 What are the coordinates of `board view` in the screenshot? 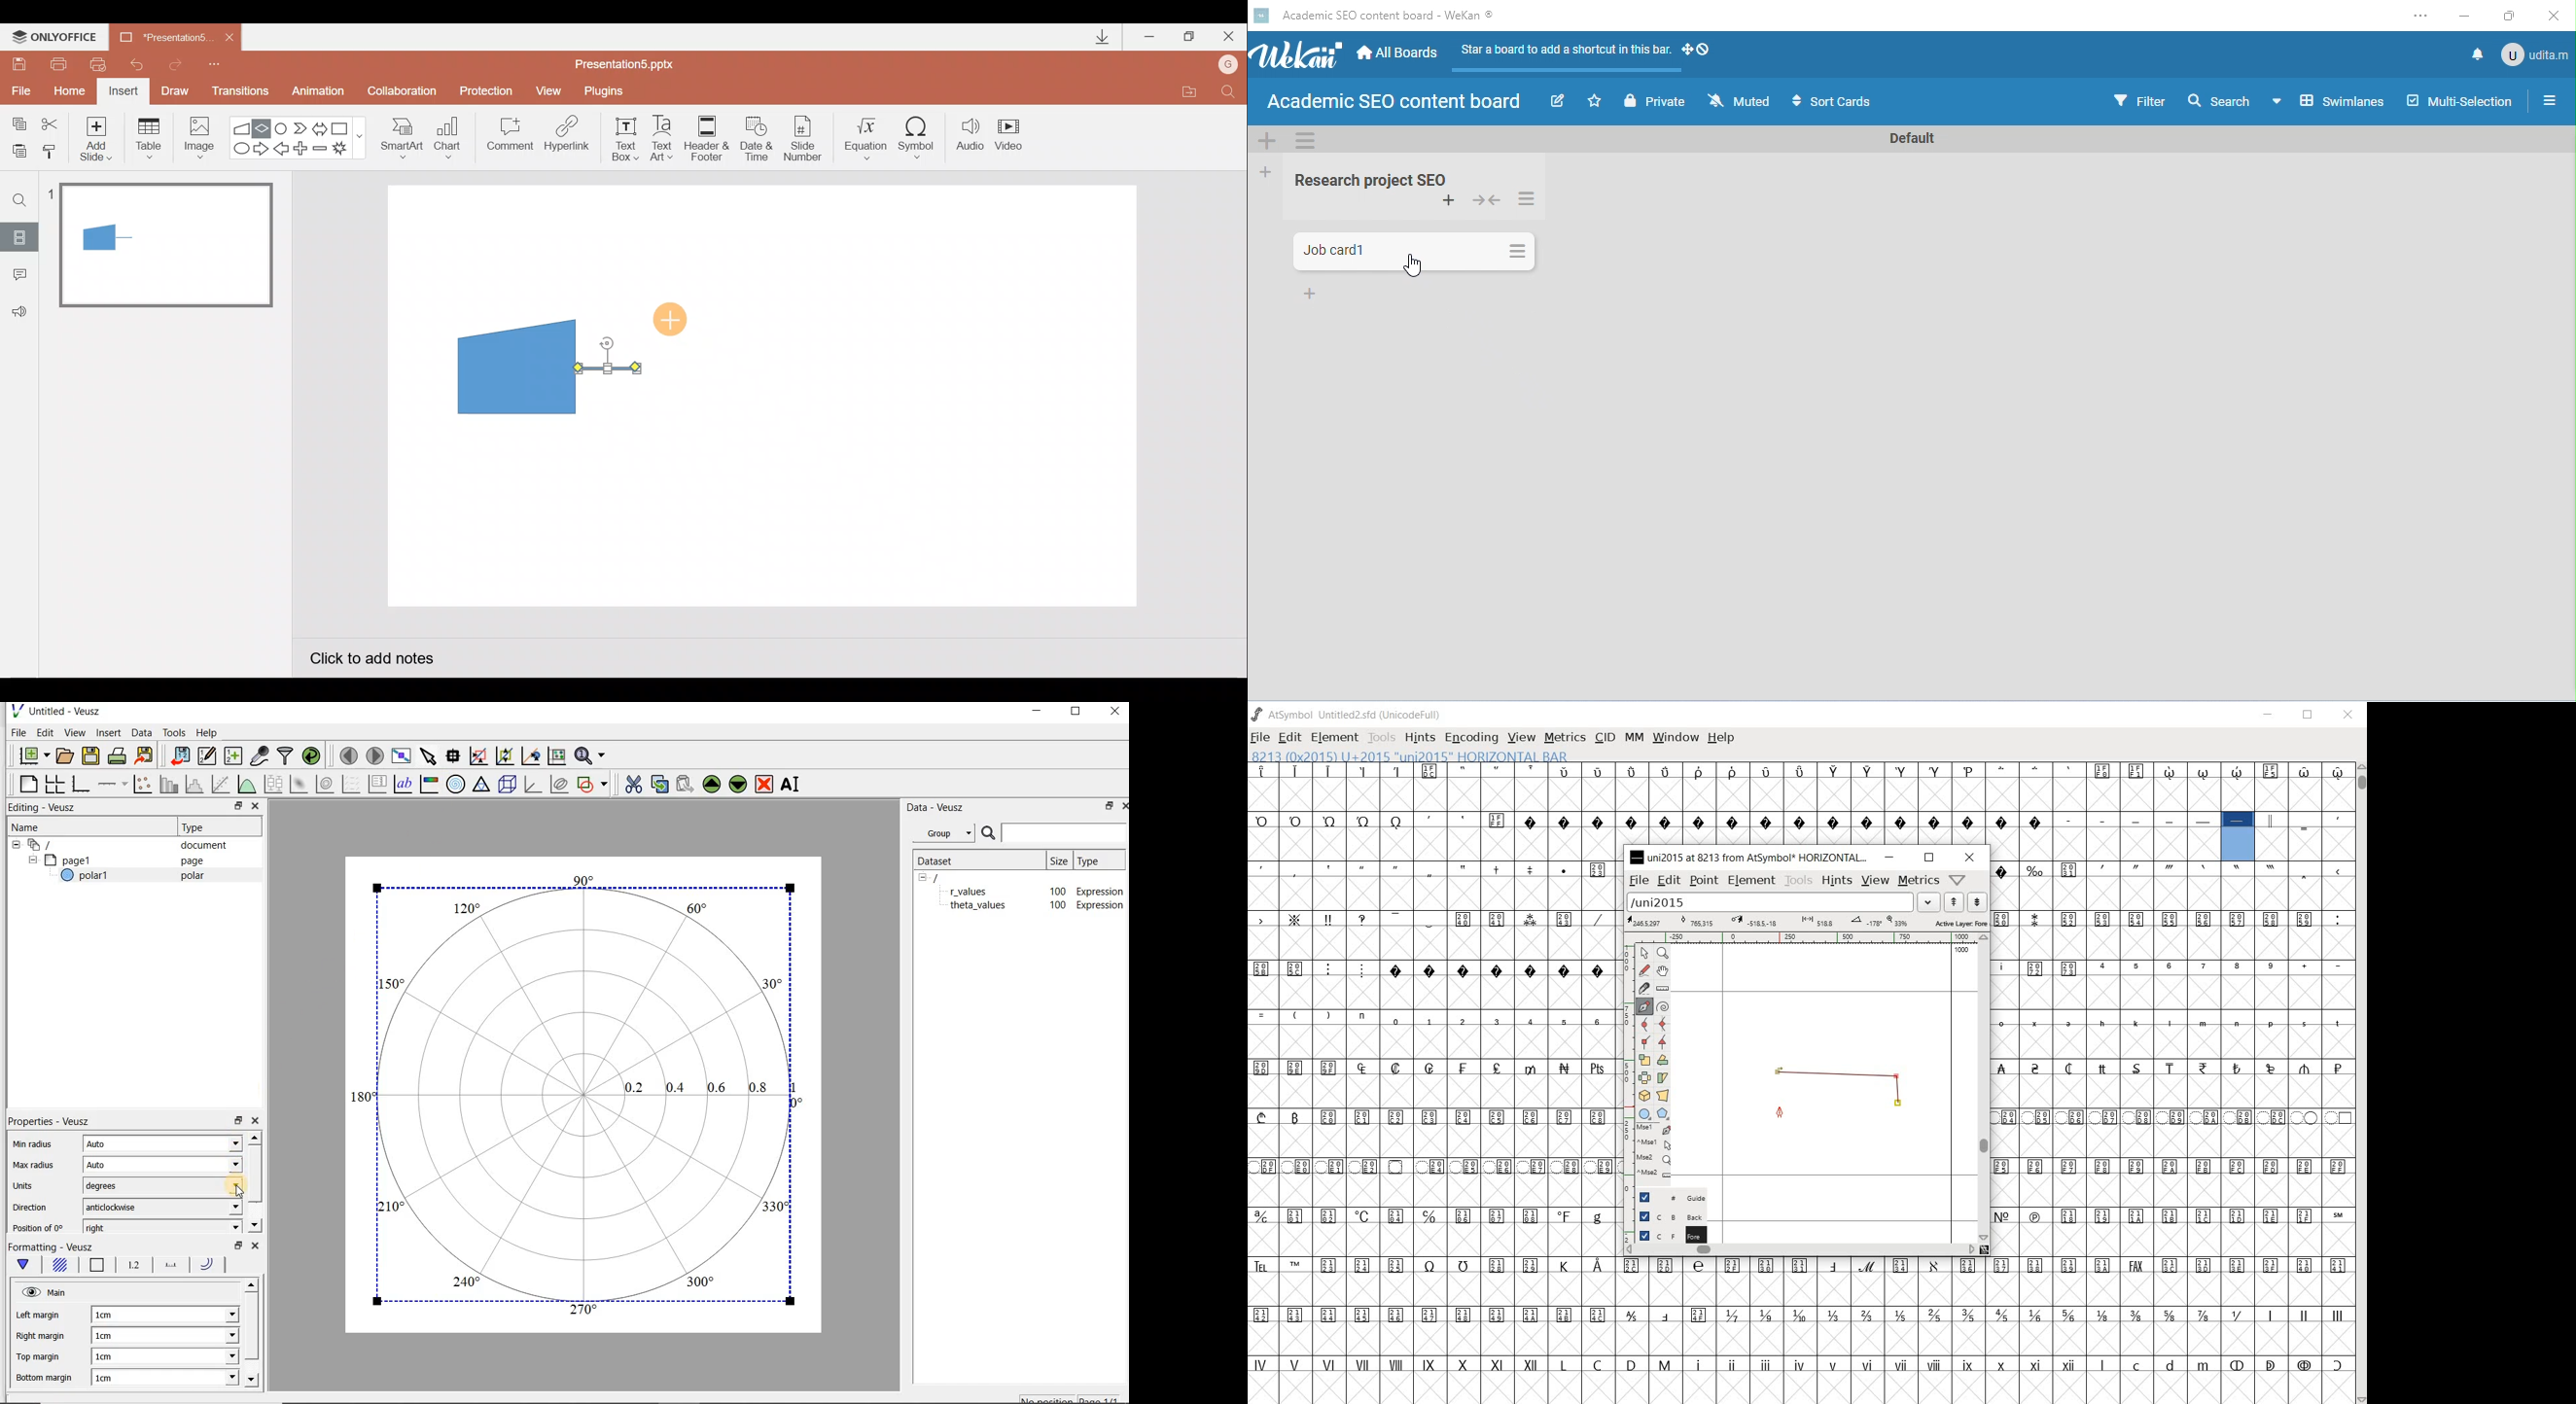 It's located at (2329, 100).